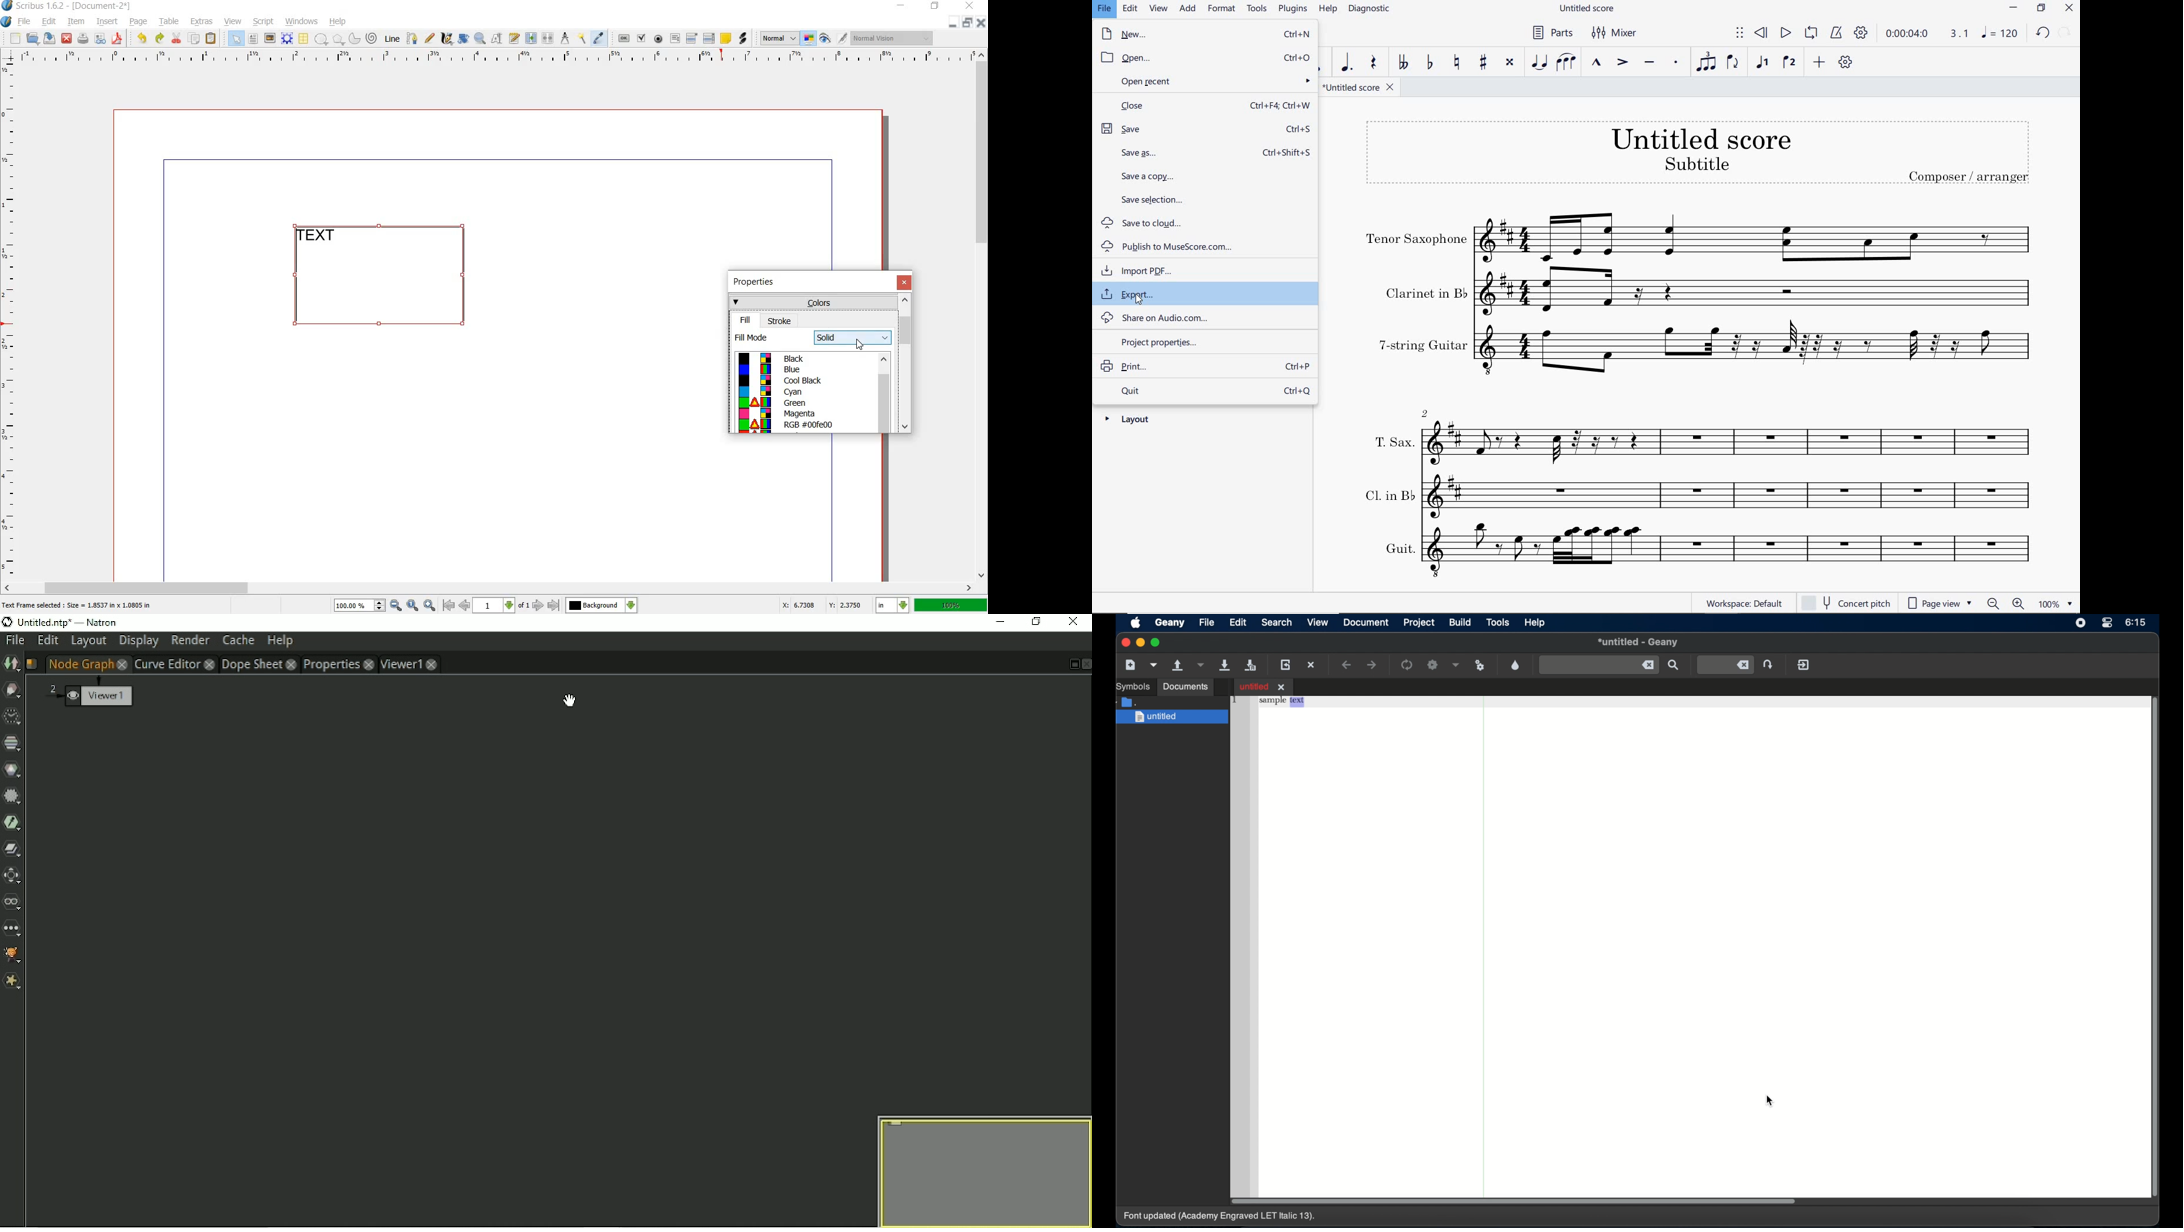  Describe the element at coordinates (758, 283) in the screenshot. I see `properties` at that location.